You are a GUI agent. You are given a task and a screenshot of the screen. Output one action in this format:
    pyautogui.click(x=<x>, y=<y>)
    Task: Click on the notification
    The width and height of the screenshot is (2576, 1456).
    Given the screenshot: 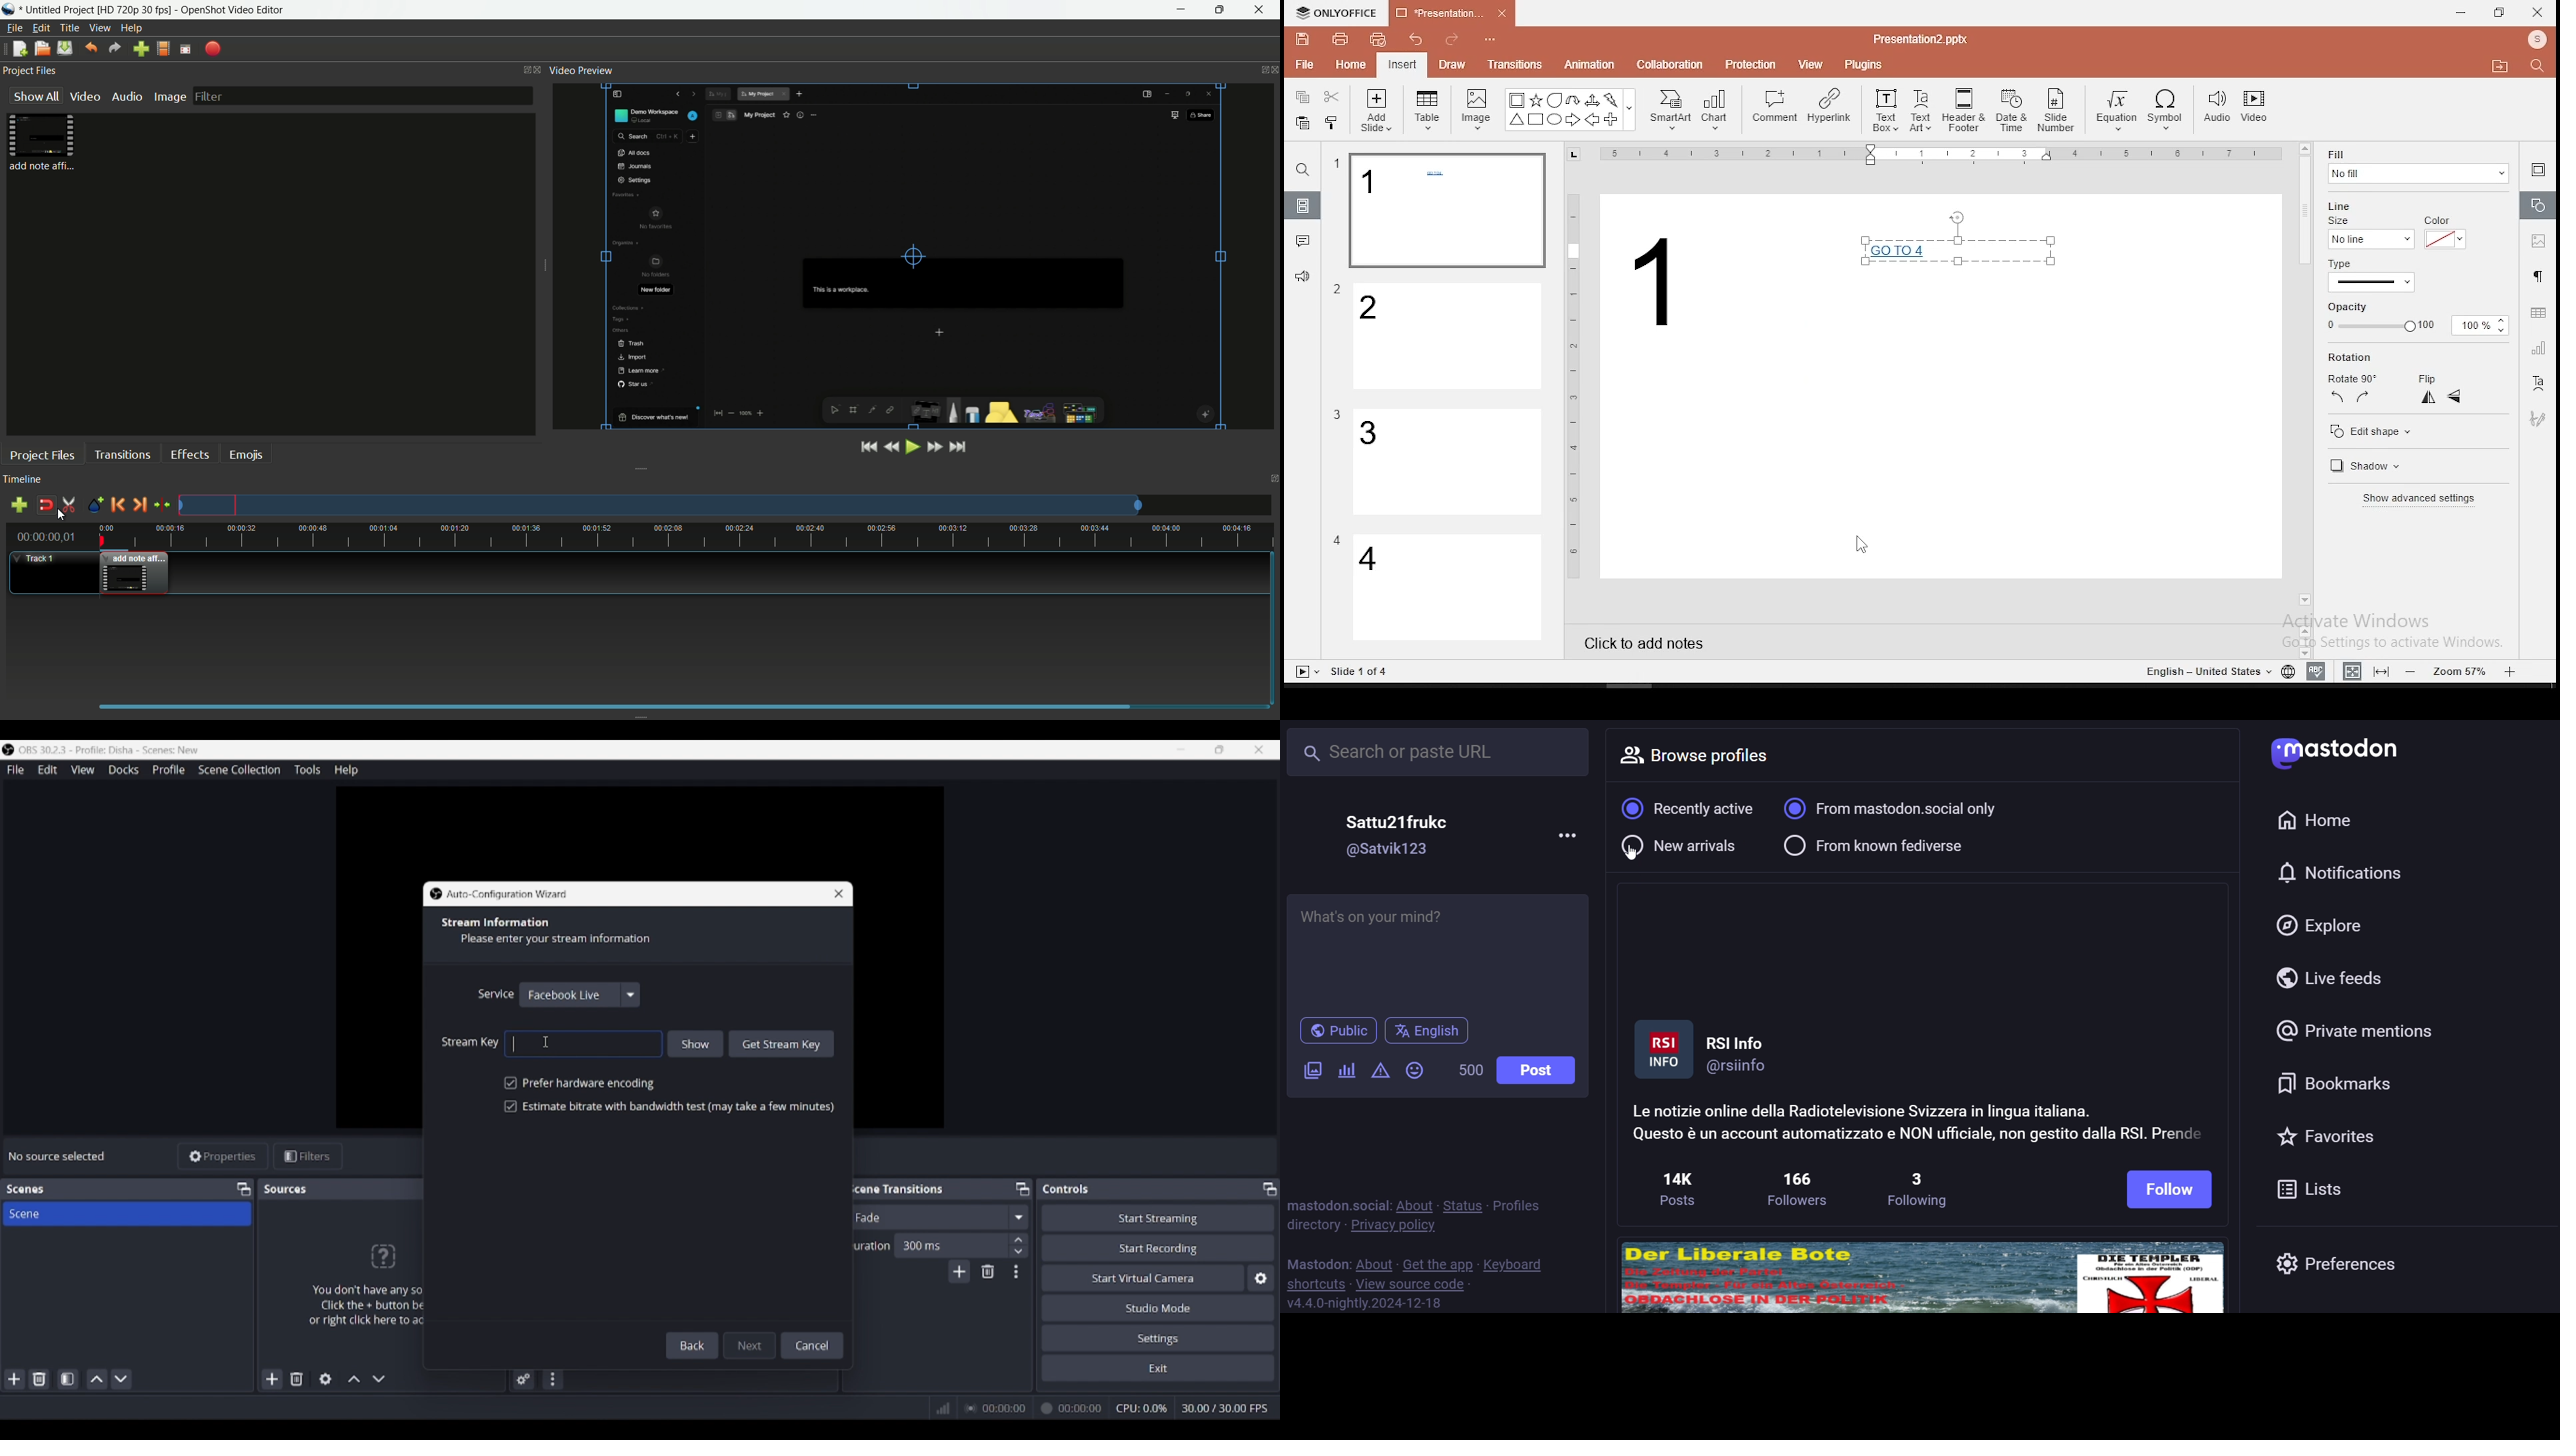 What is the action you would take?
    pyautogui.click(x=2341, y=872)
    